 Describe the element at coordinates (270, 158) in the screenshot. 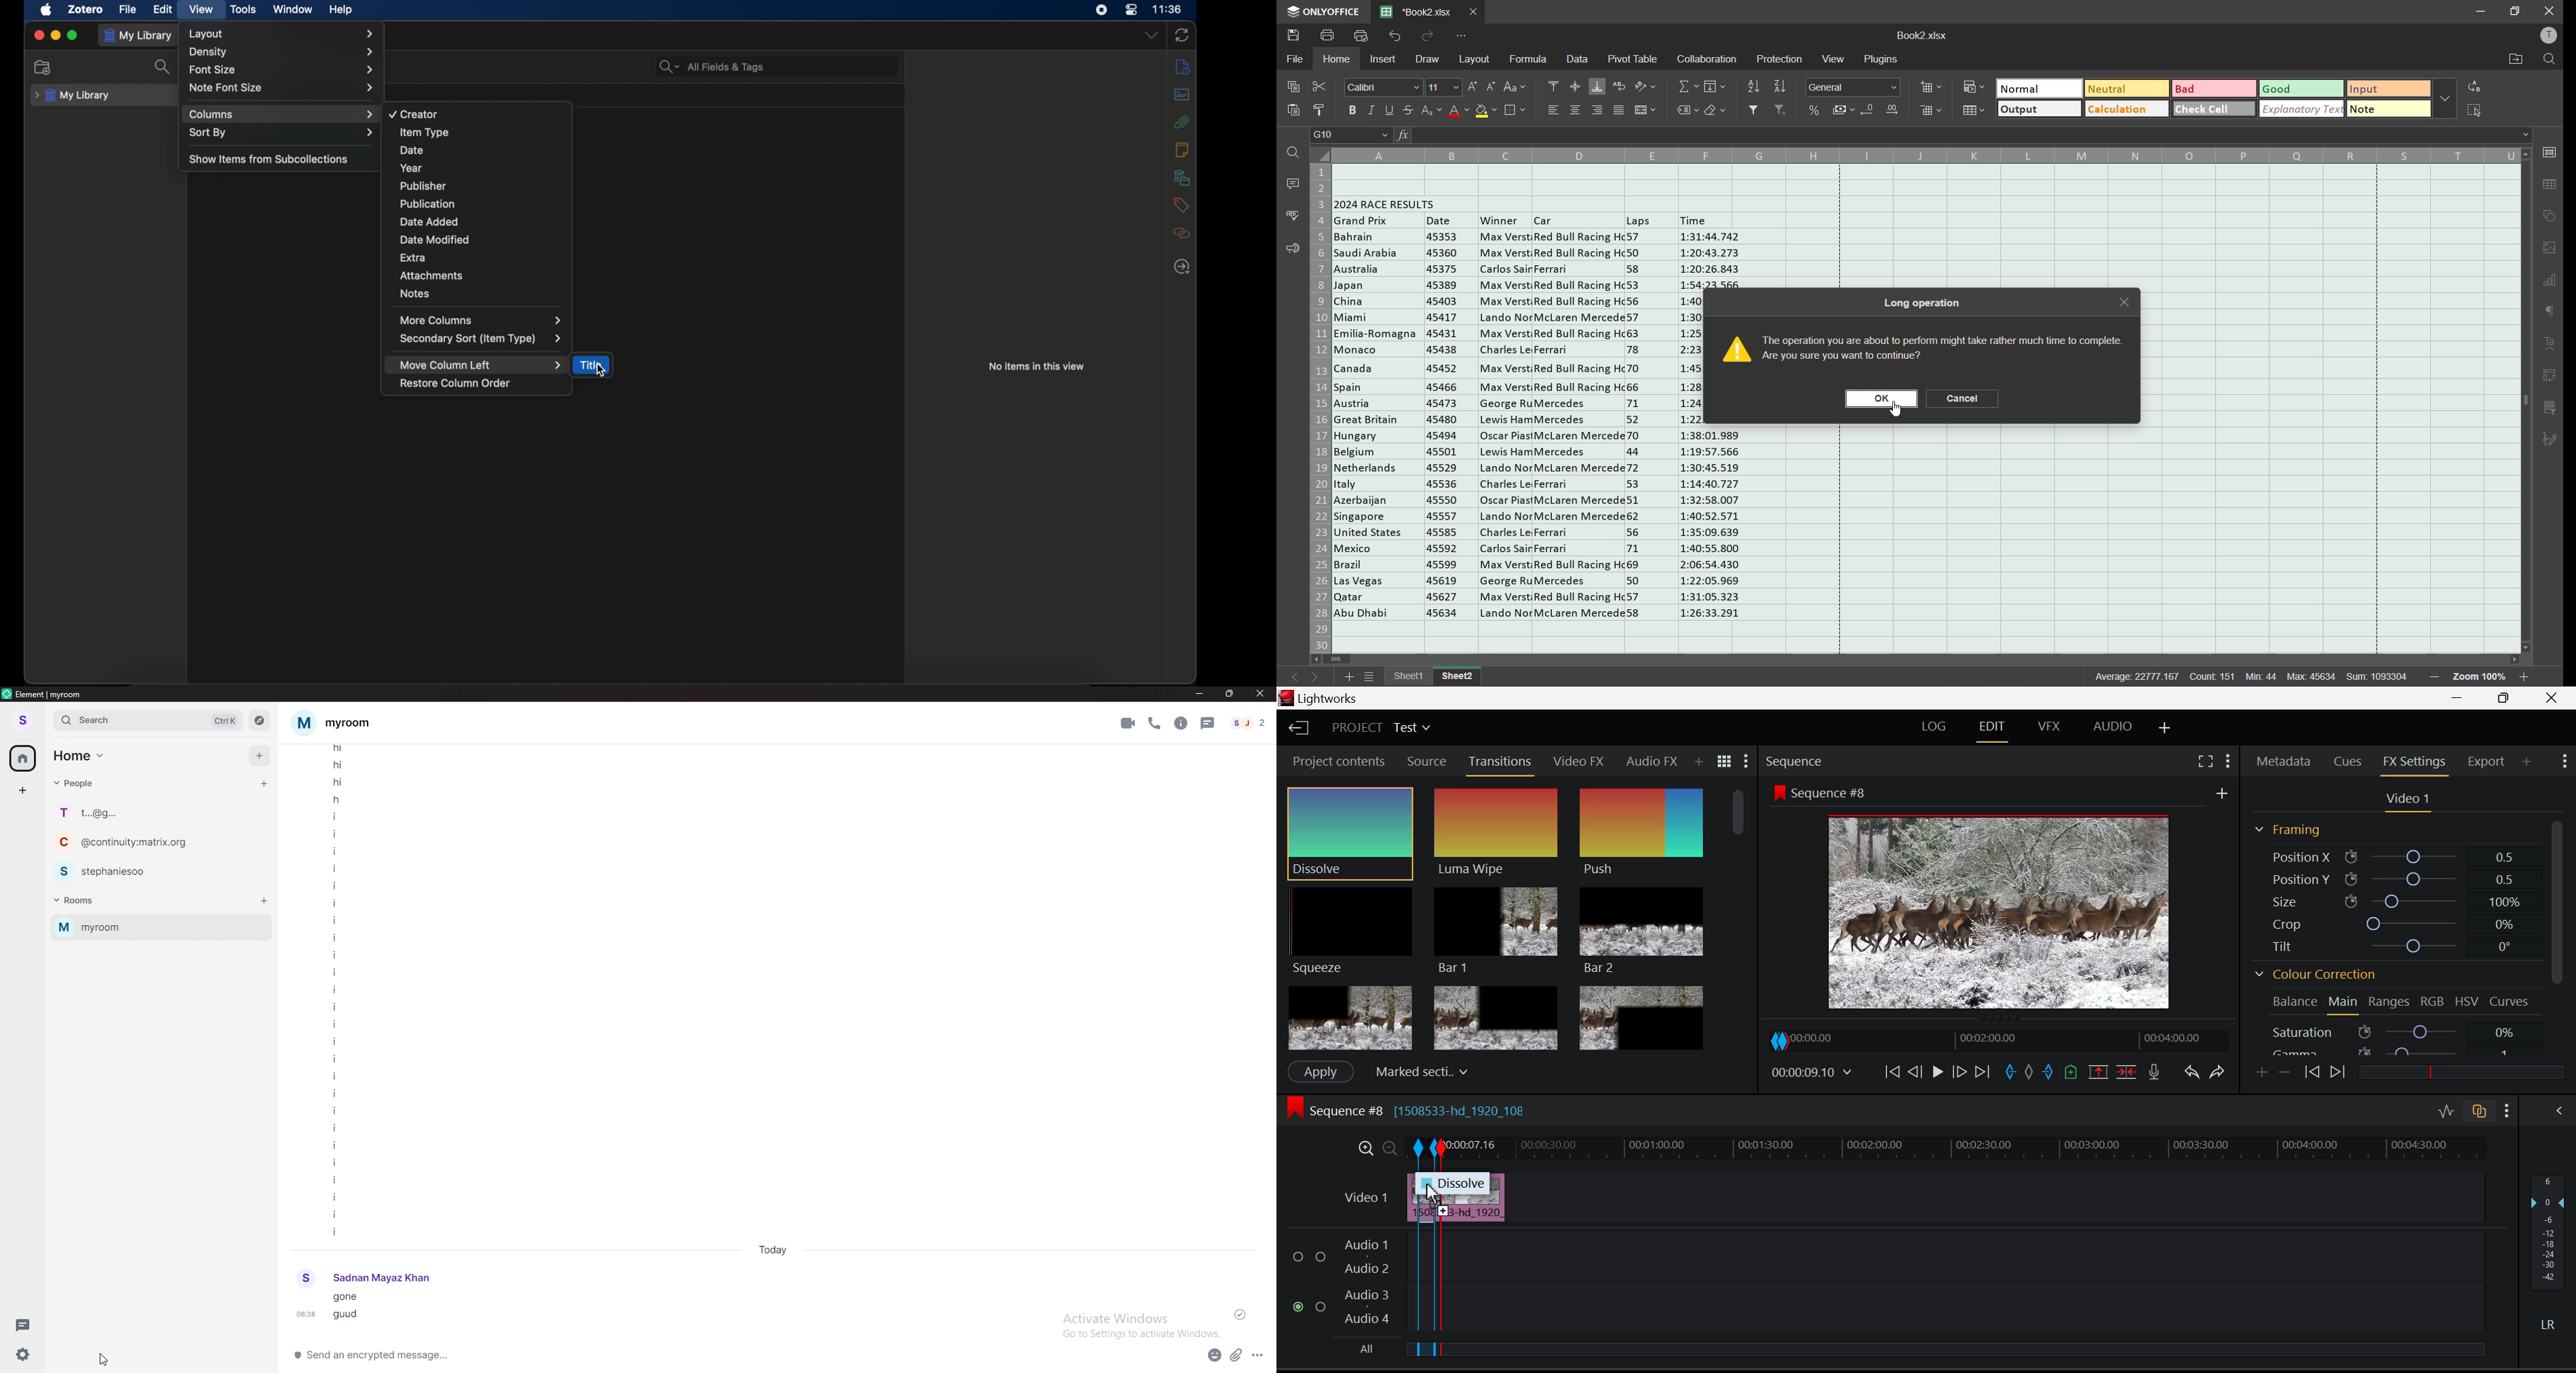

I see `show items from subcollections` at that location.